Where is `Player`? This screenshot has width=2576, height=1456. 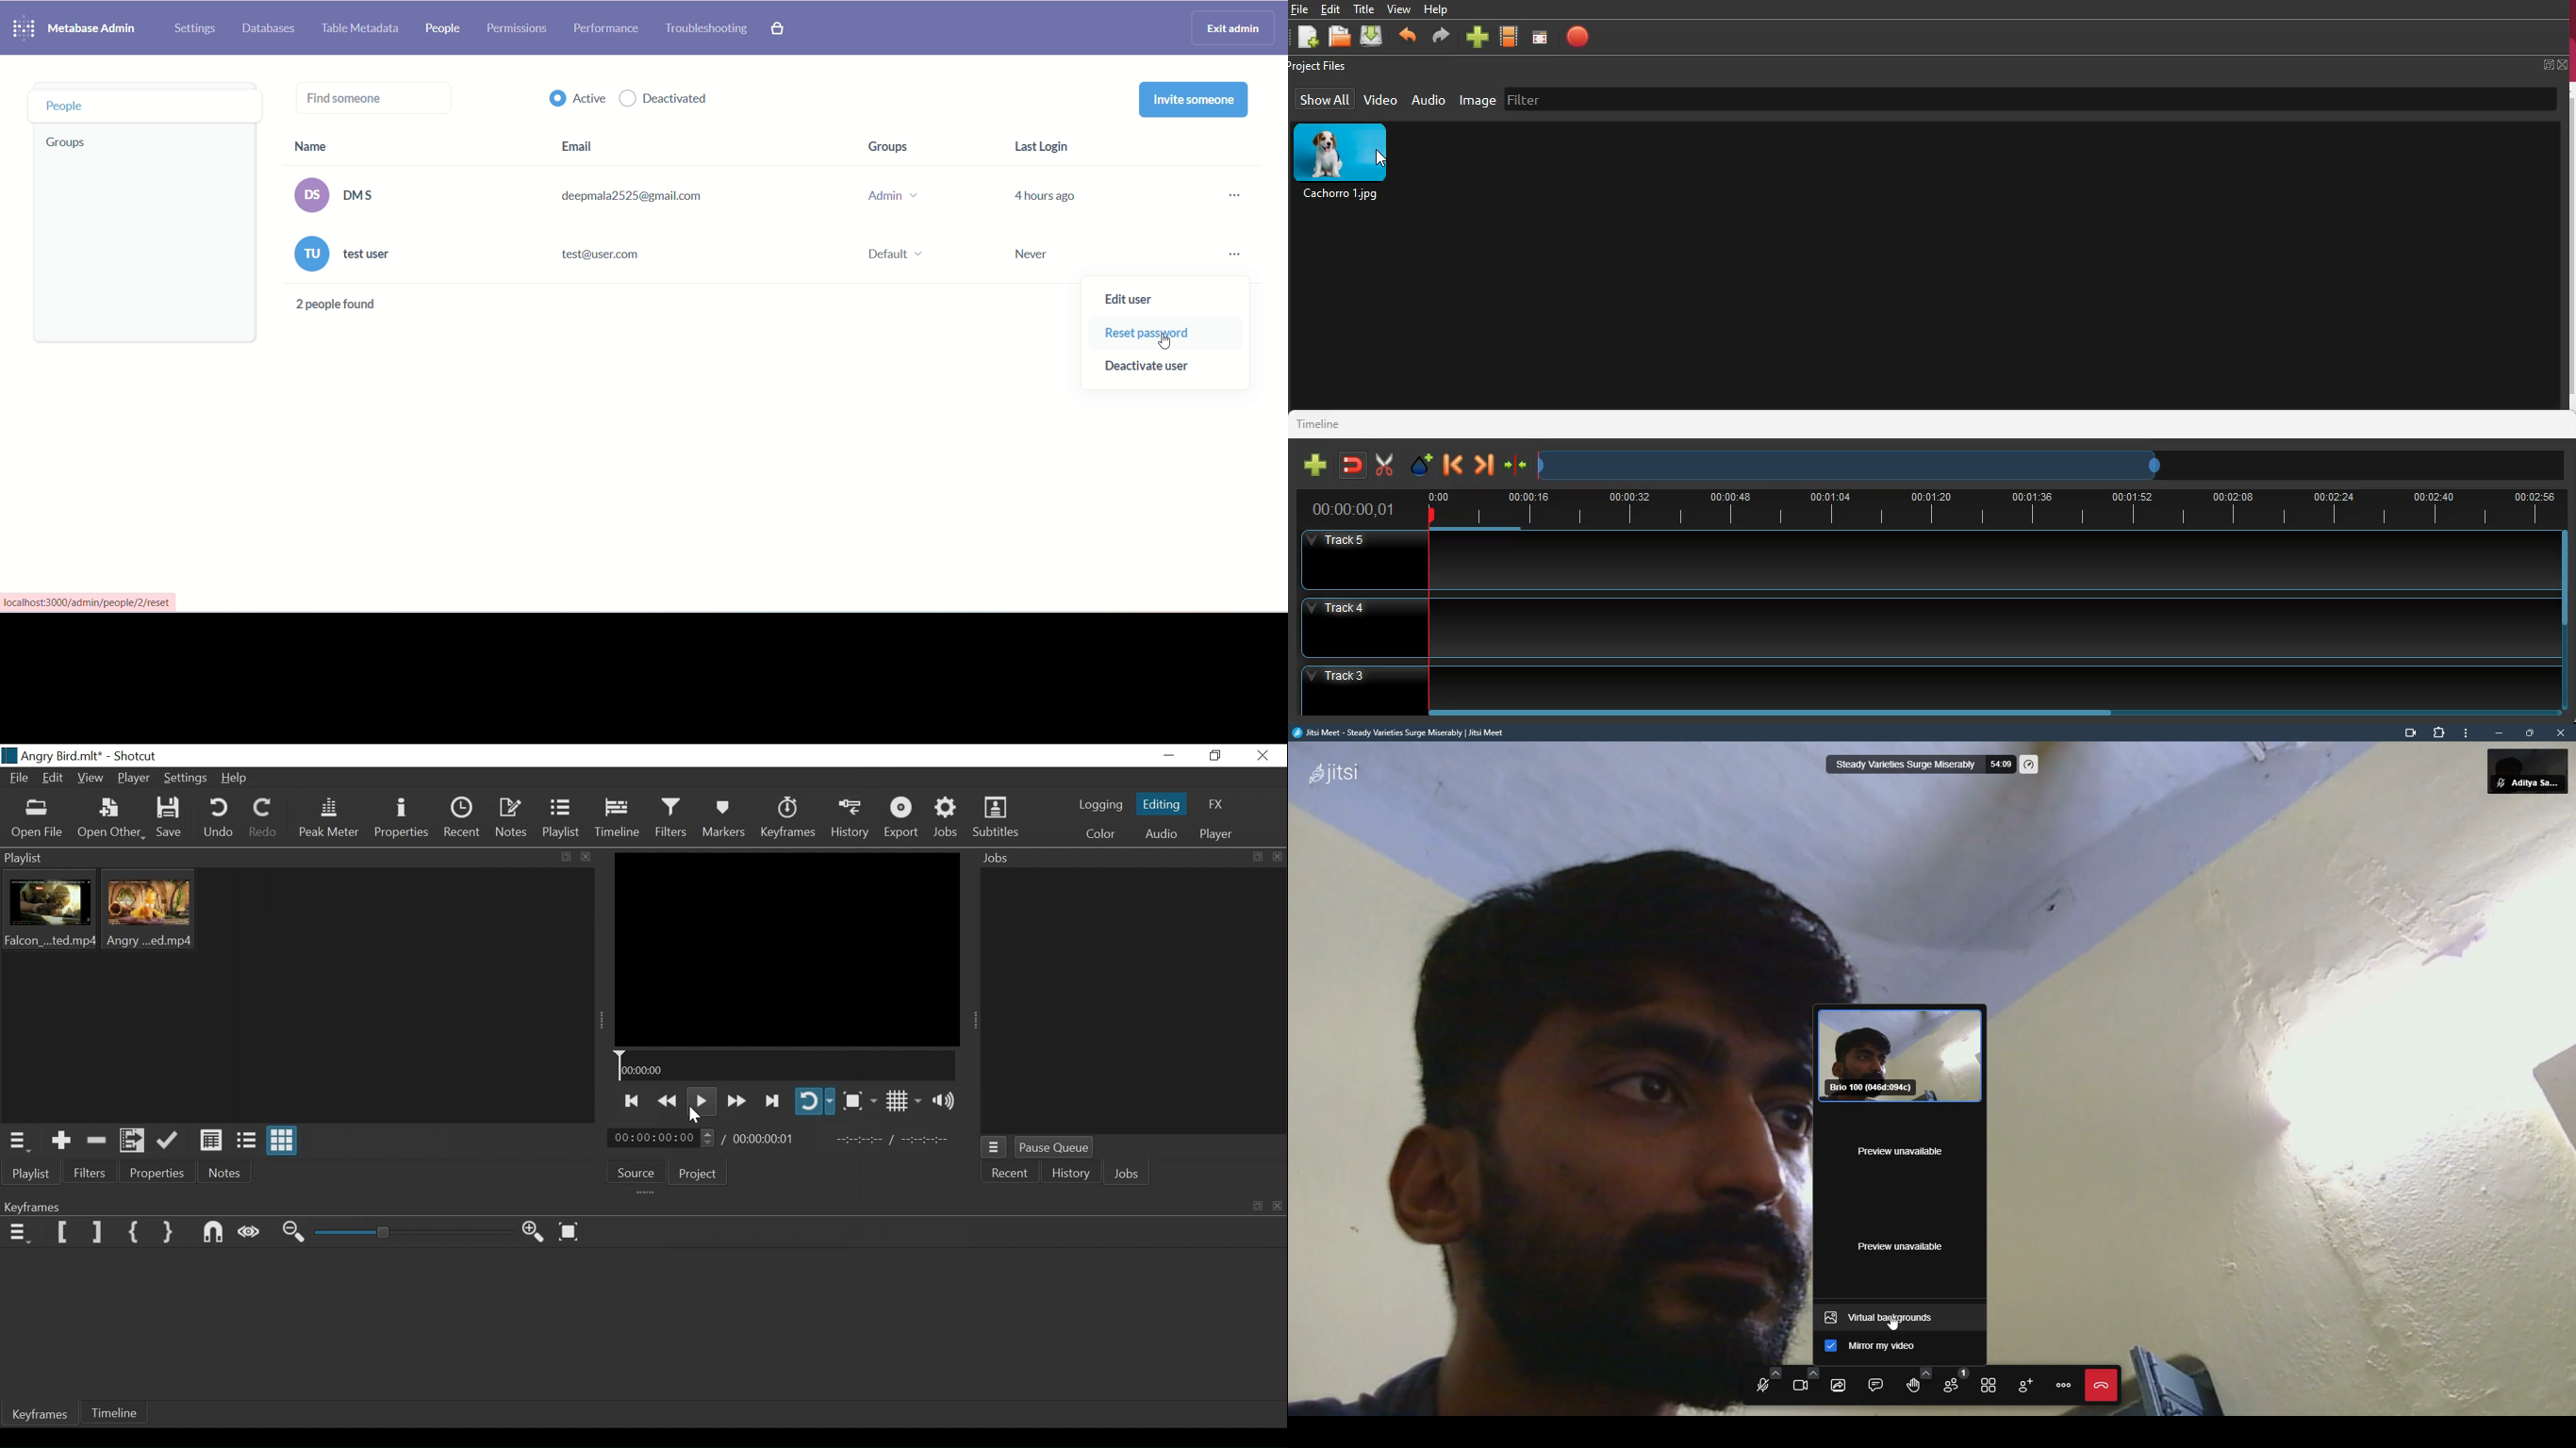 Player is located at coordinates (134, 778).